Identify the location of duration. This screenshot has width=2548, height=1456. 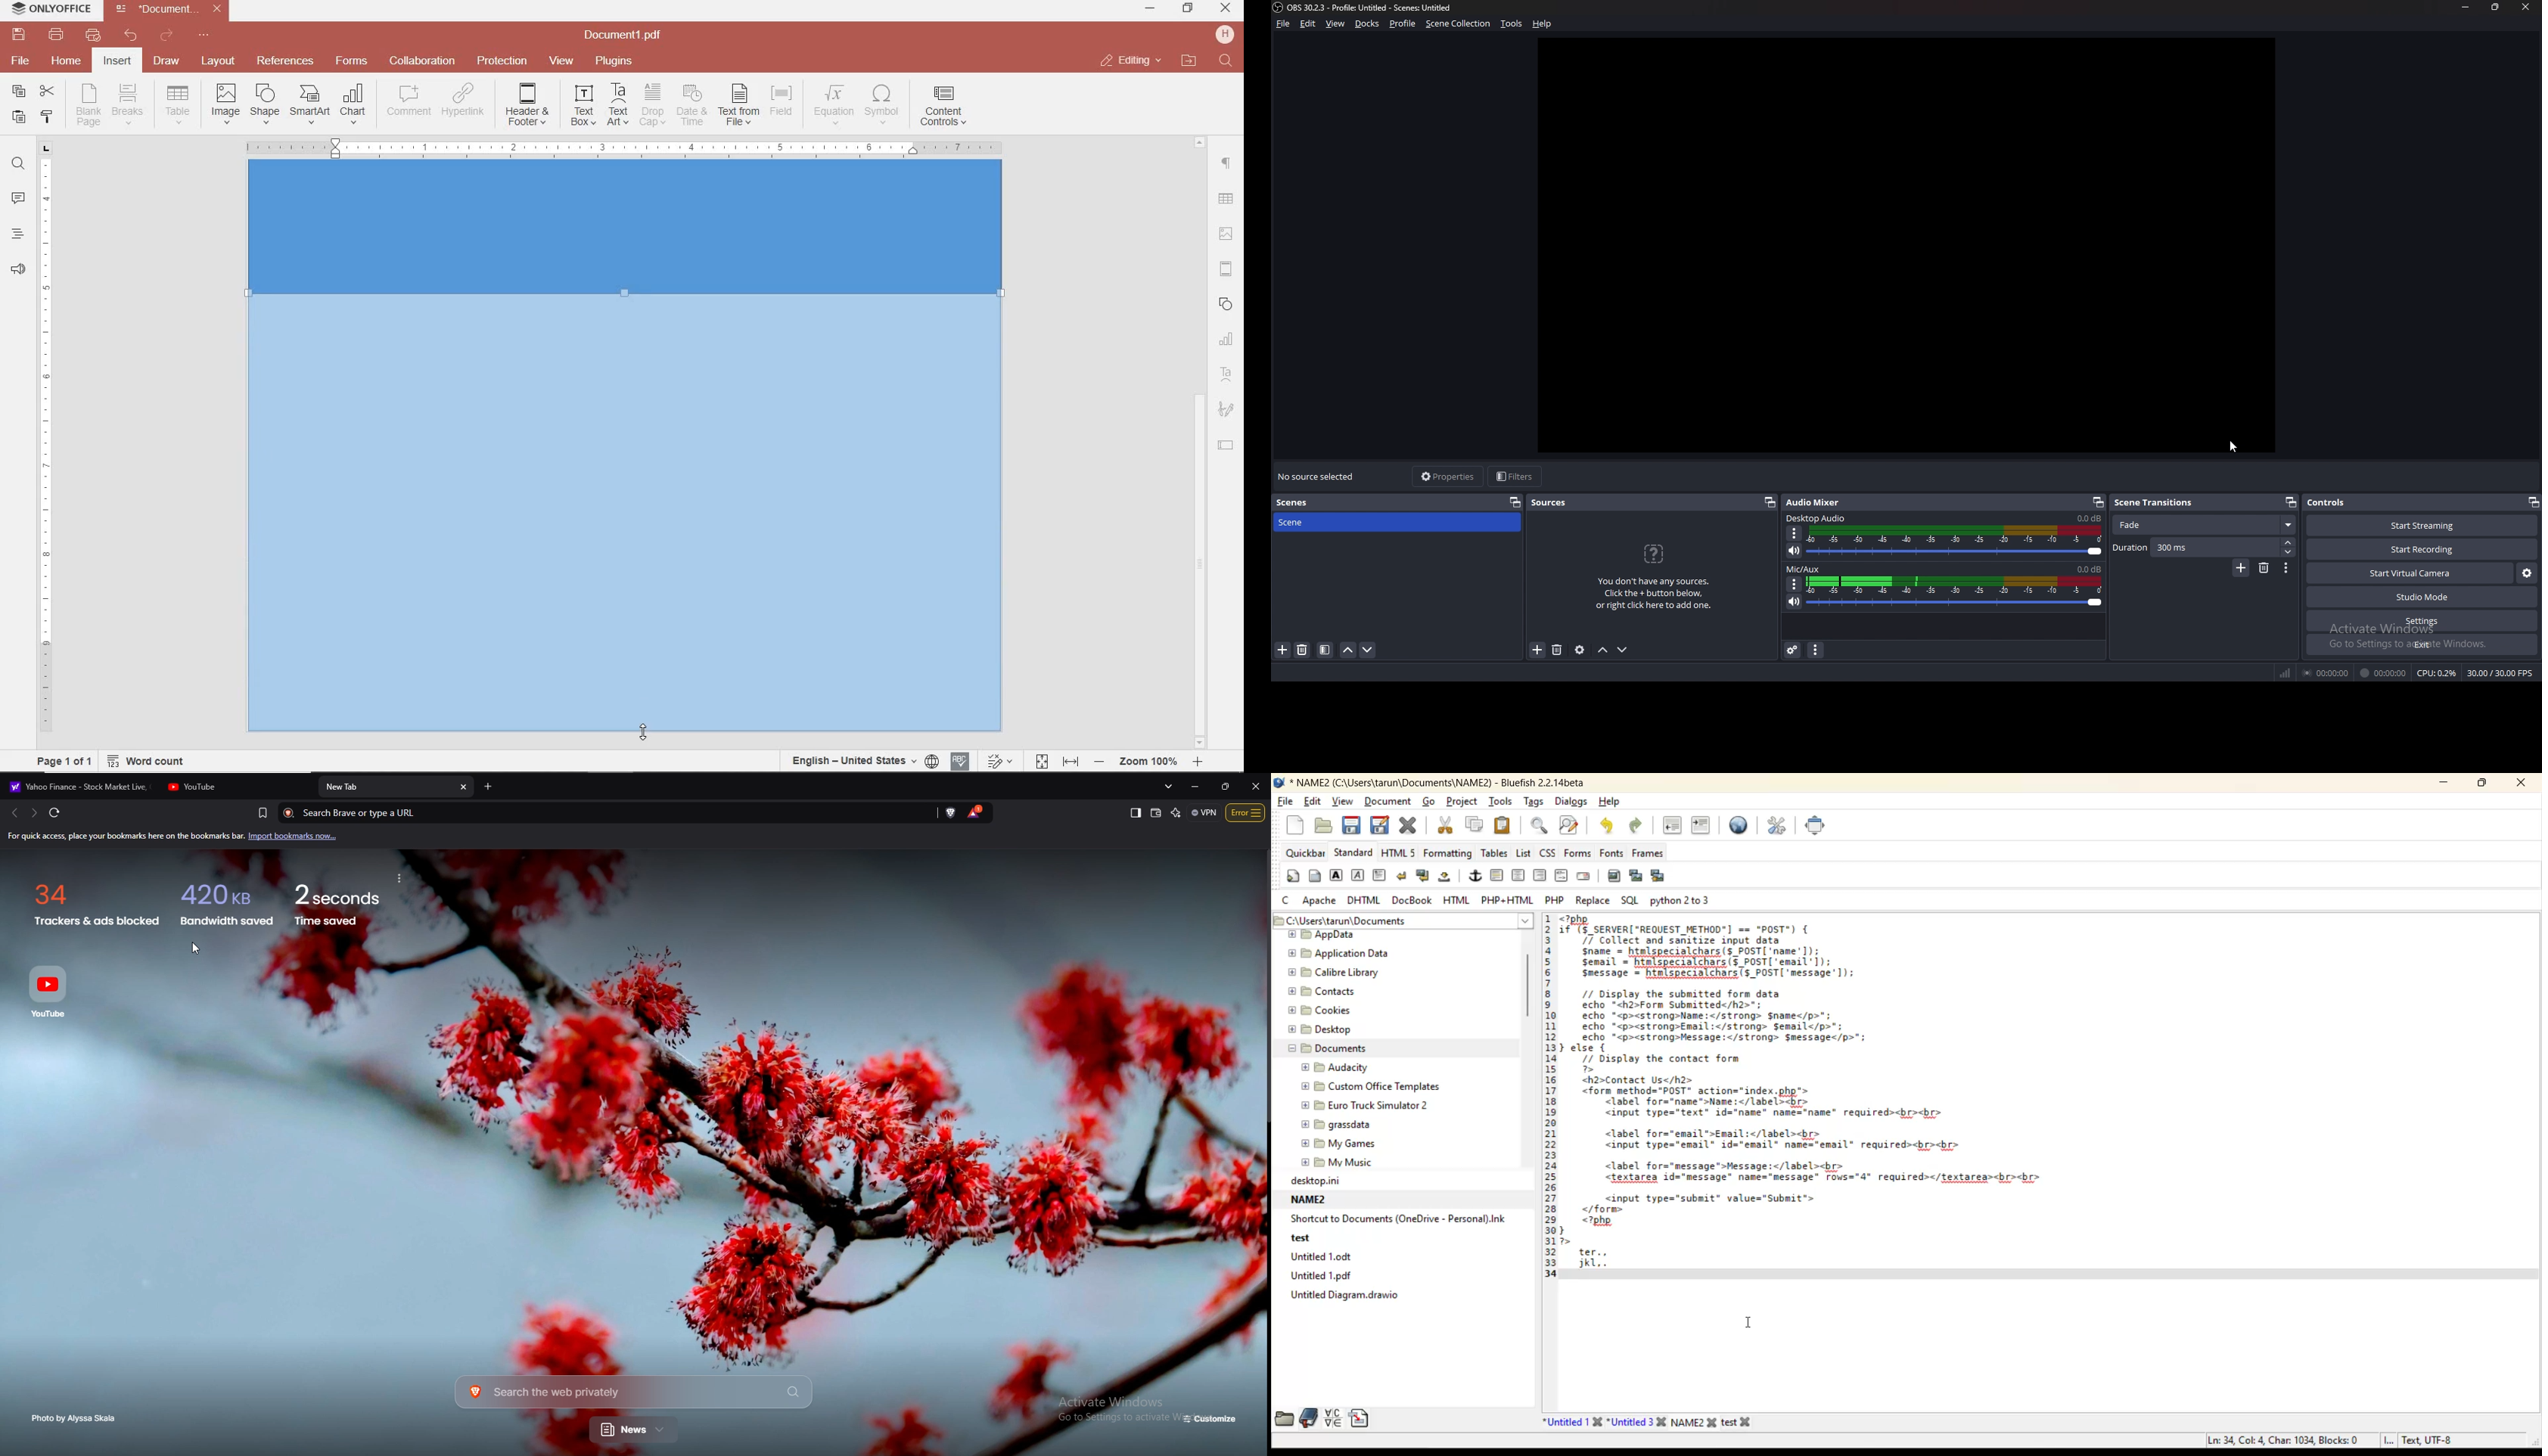
(2195, 548).